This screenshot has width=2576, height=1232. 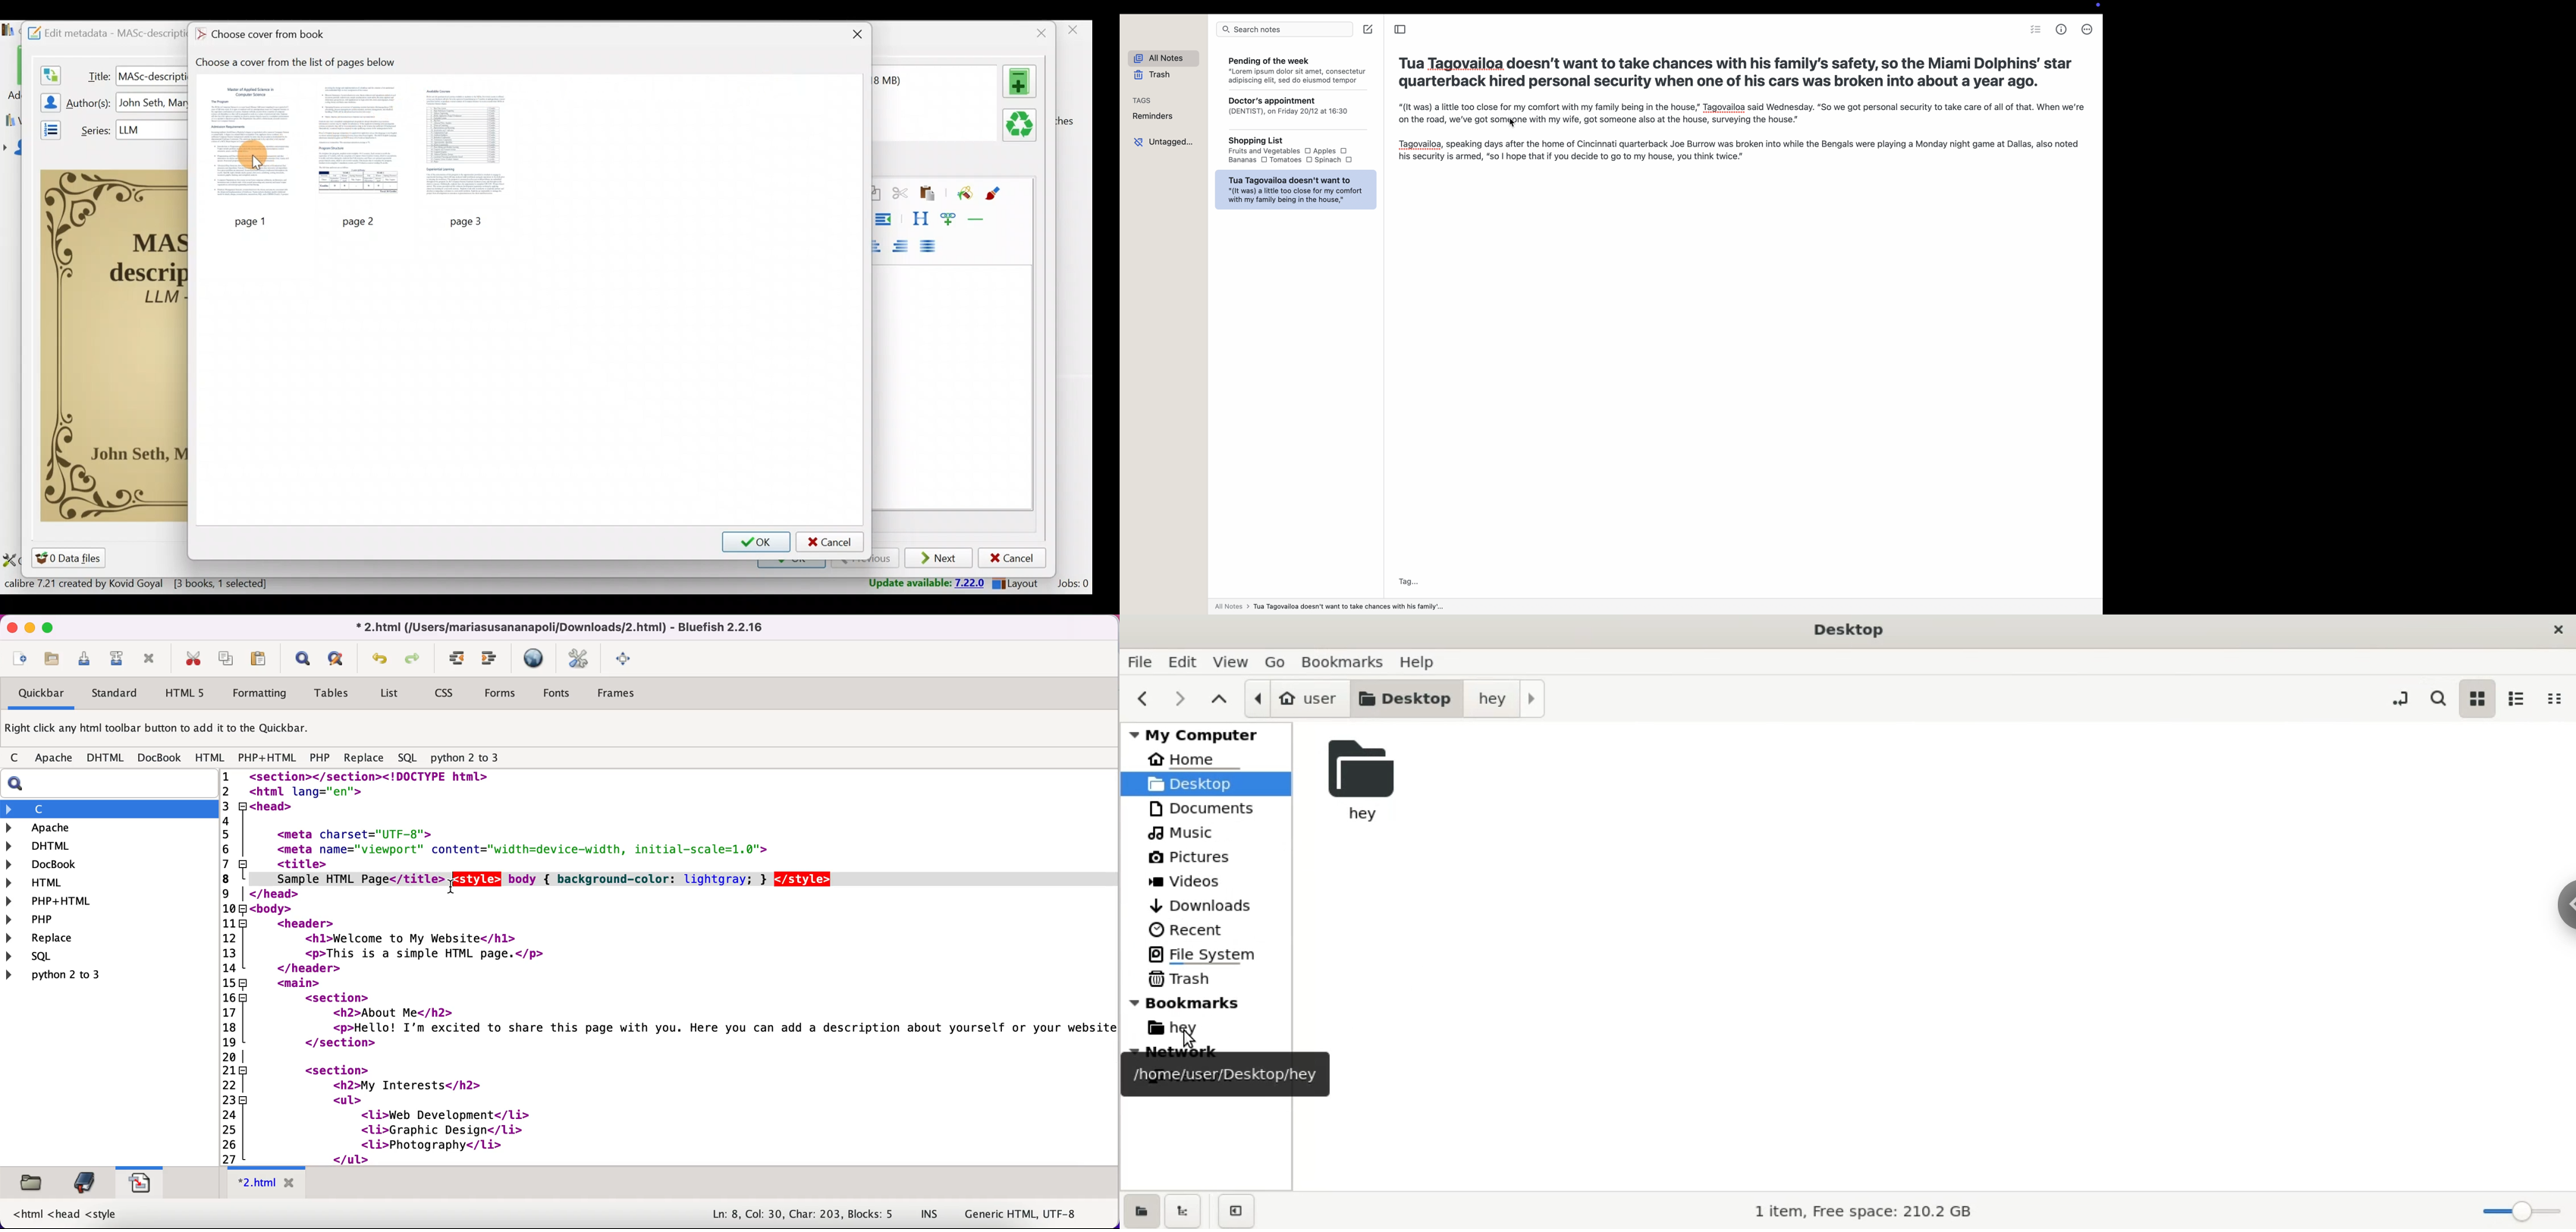 I want to click on Swap the author and title, so click(x=49, y=73).